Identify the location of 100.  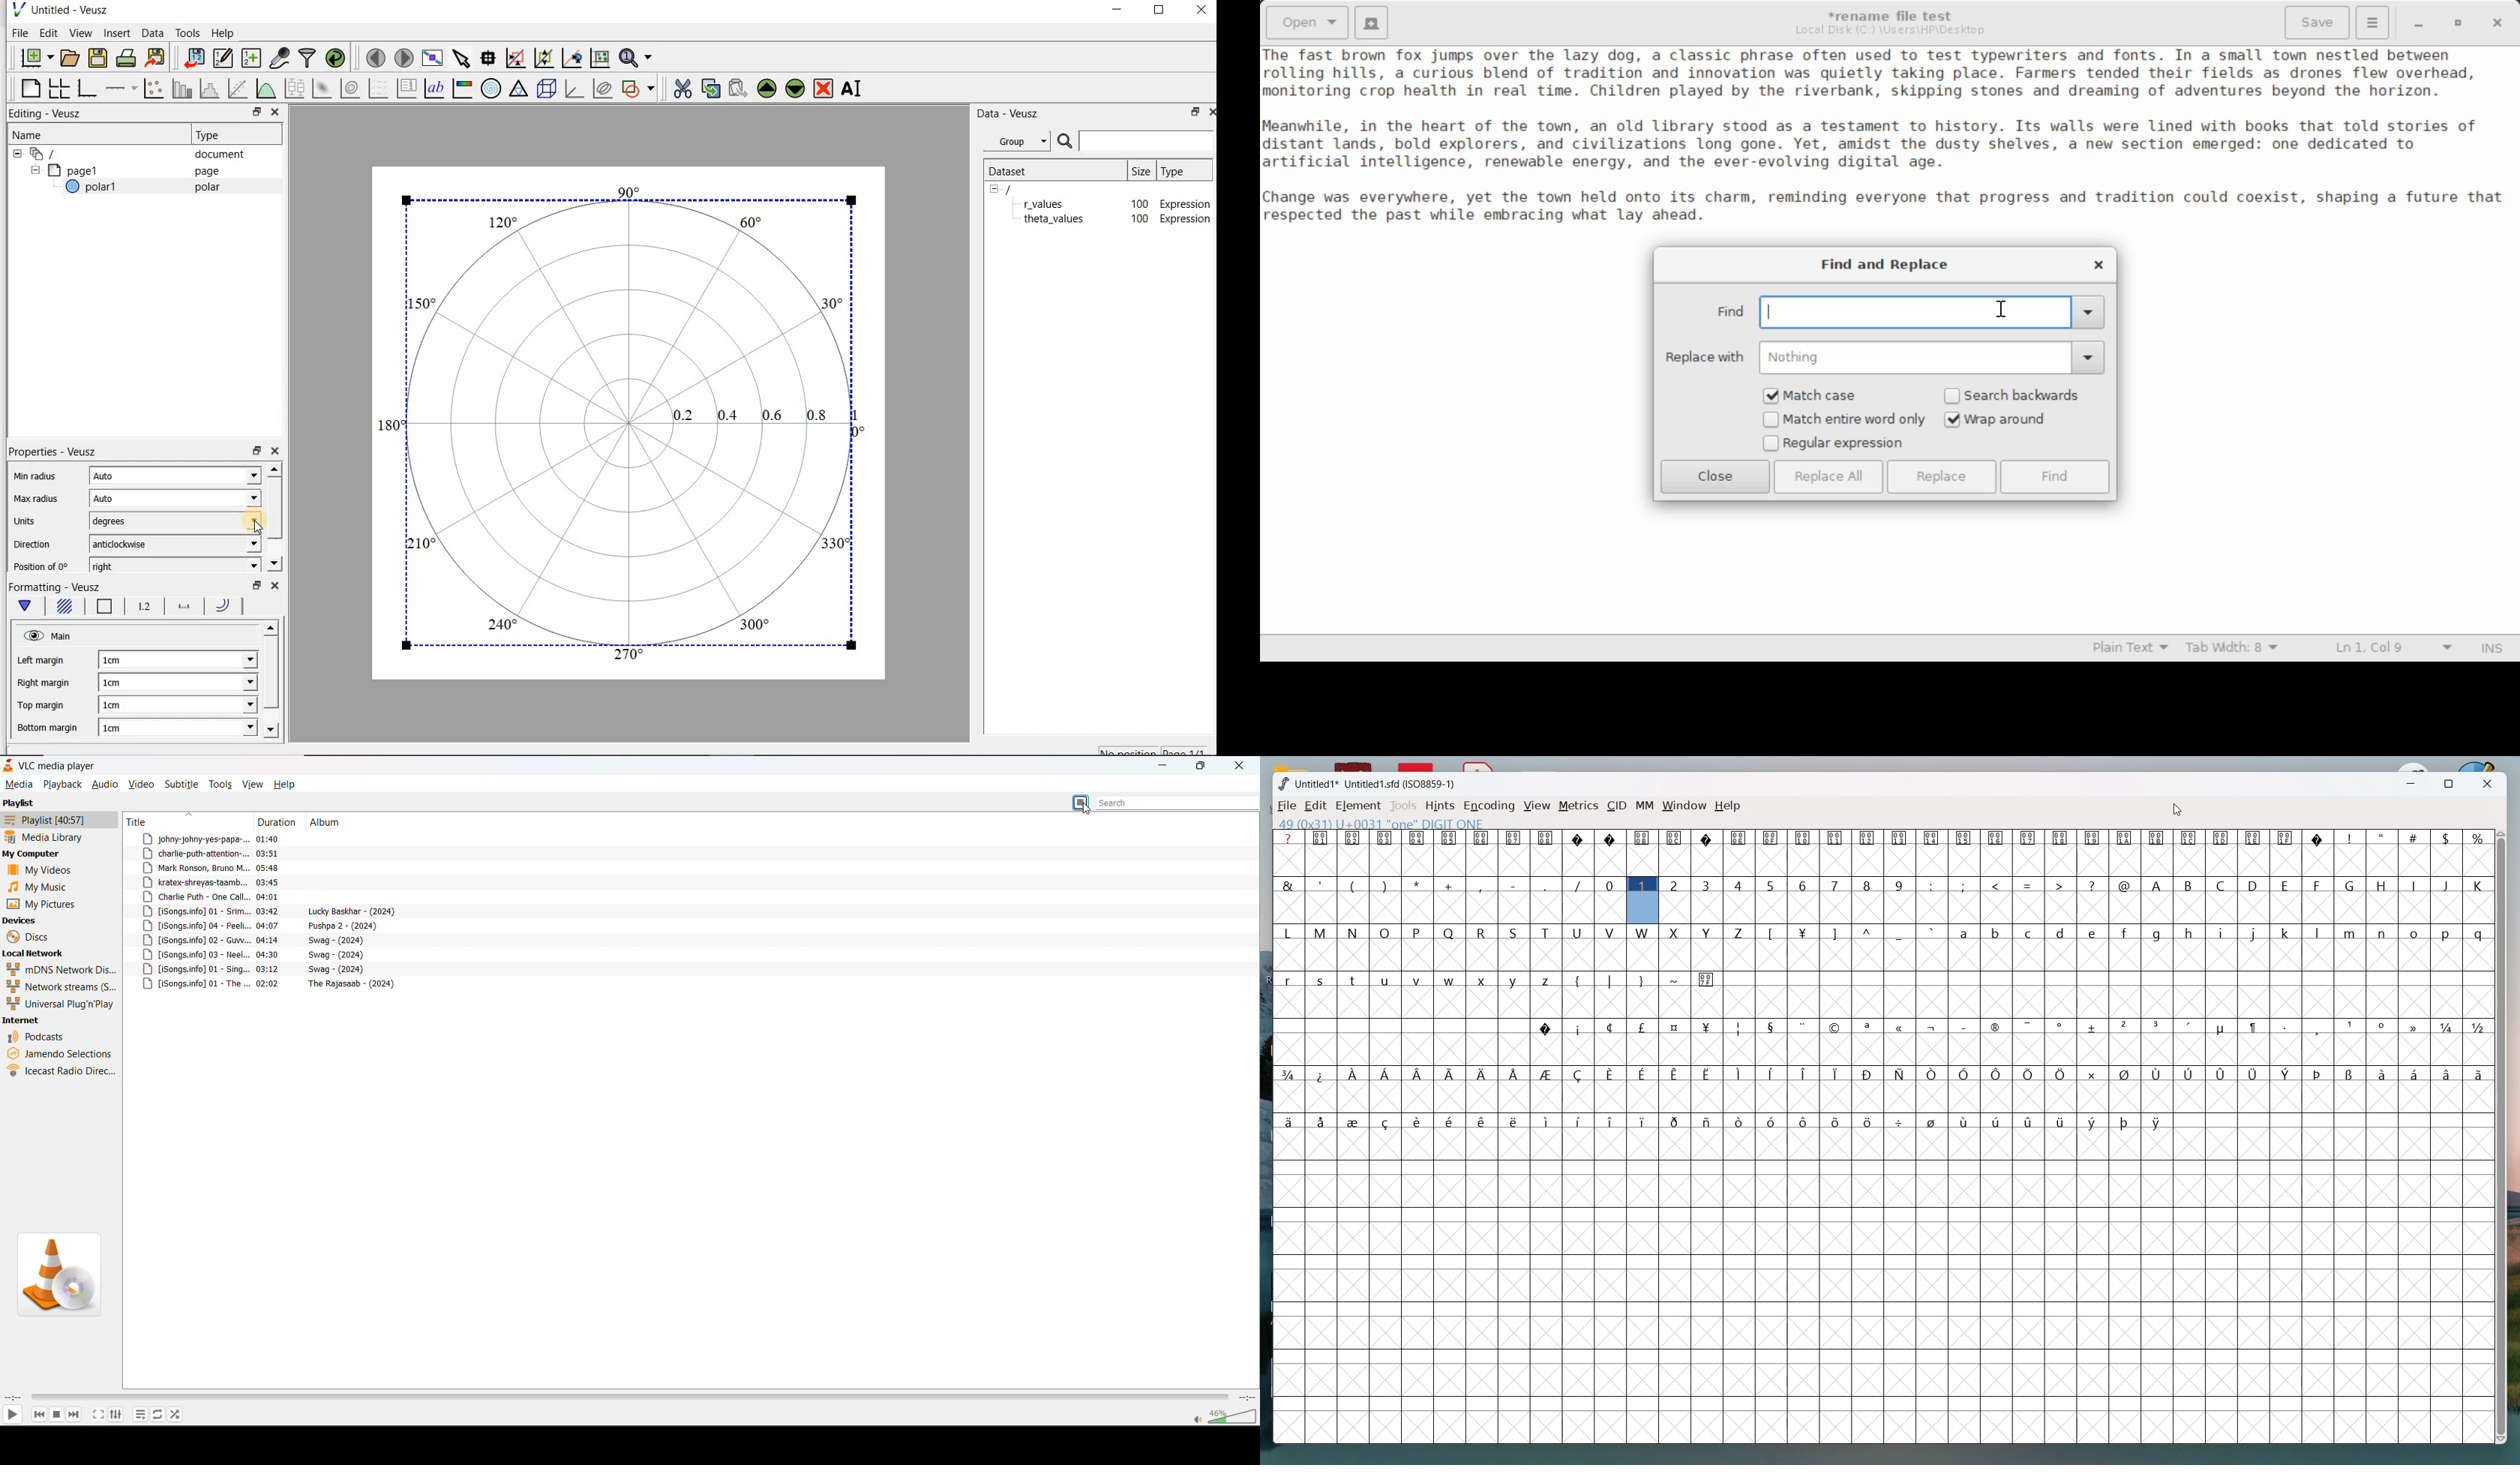
(1138, 219).